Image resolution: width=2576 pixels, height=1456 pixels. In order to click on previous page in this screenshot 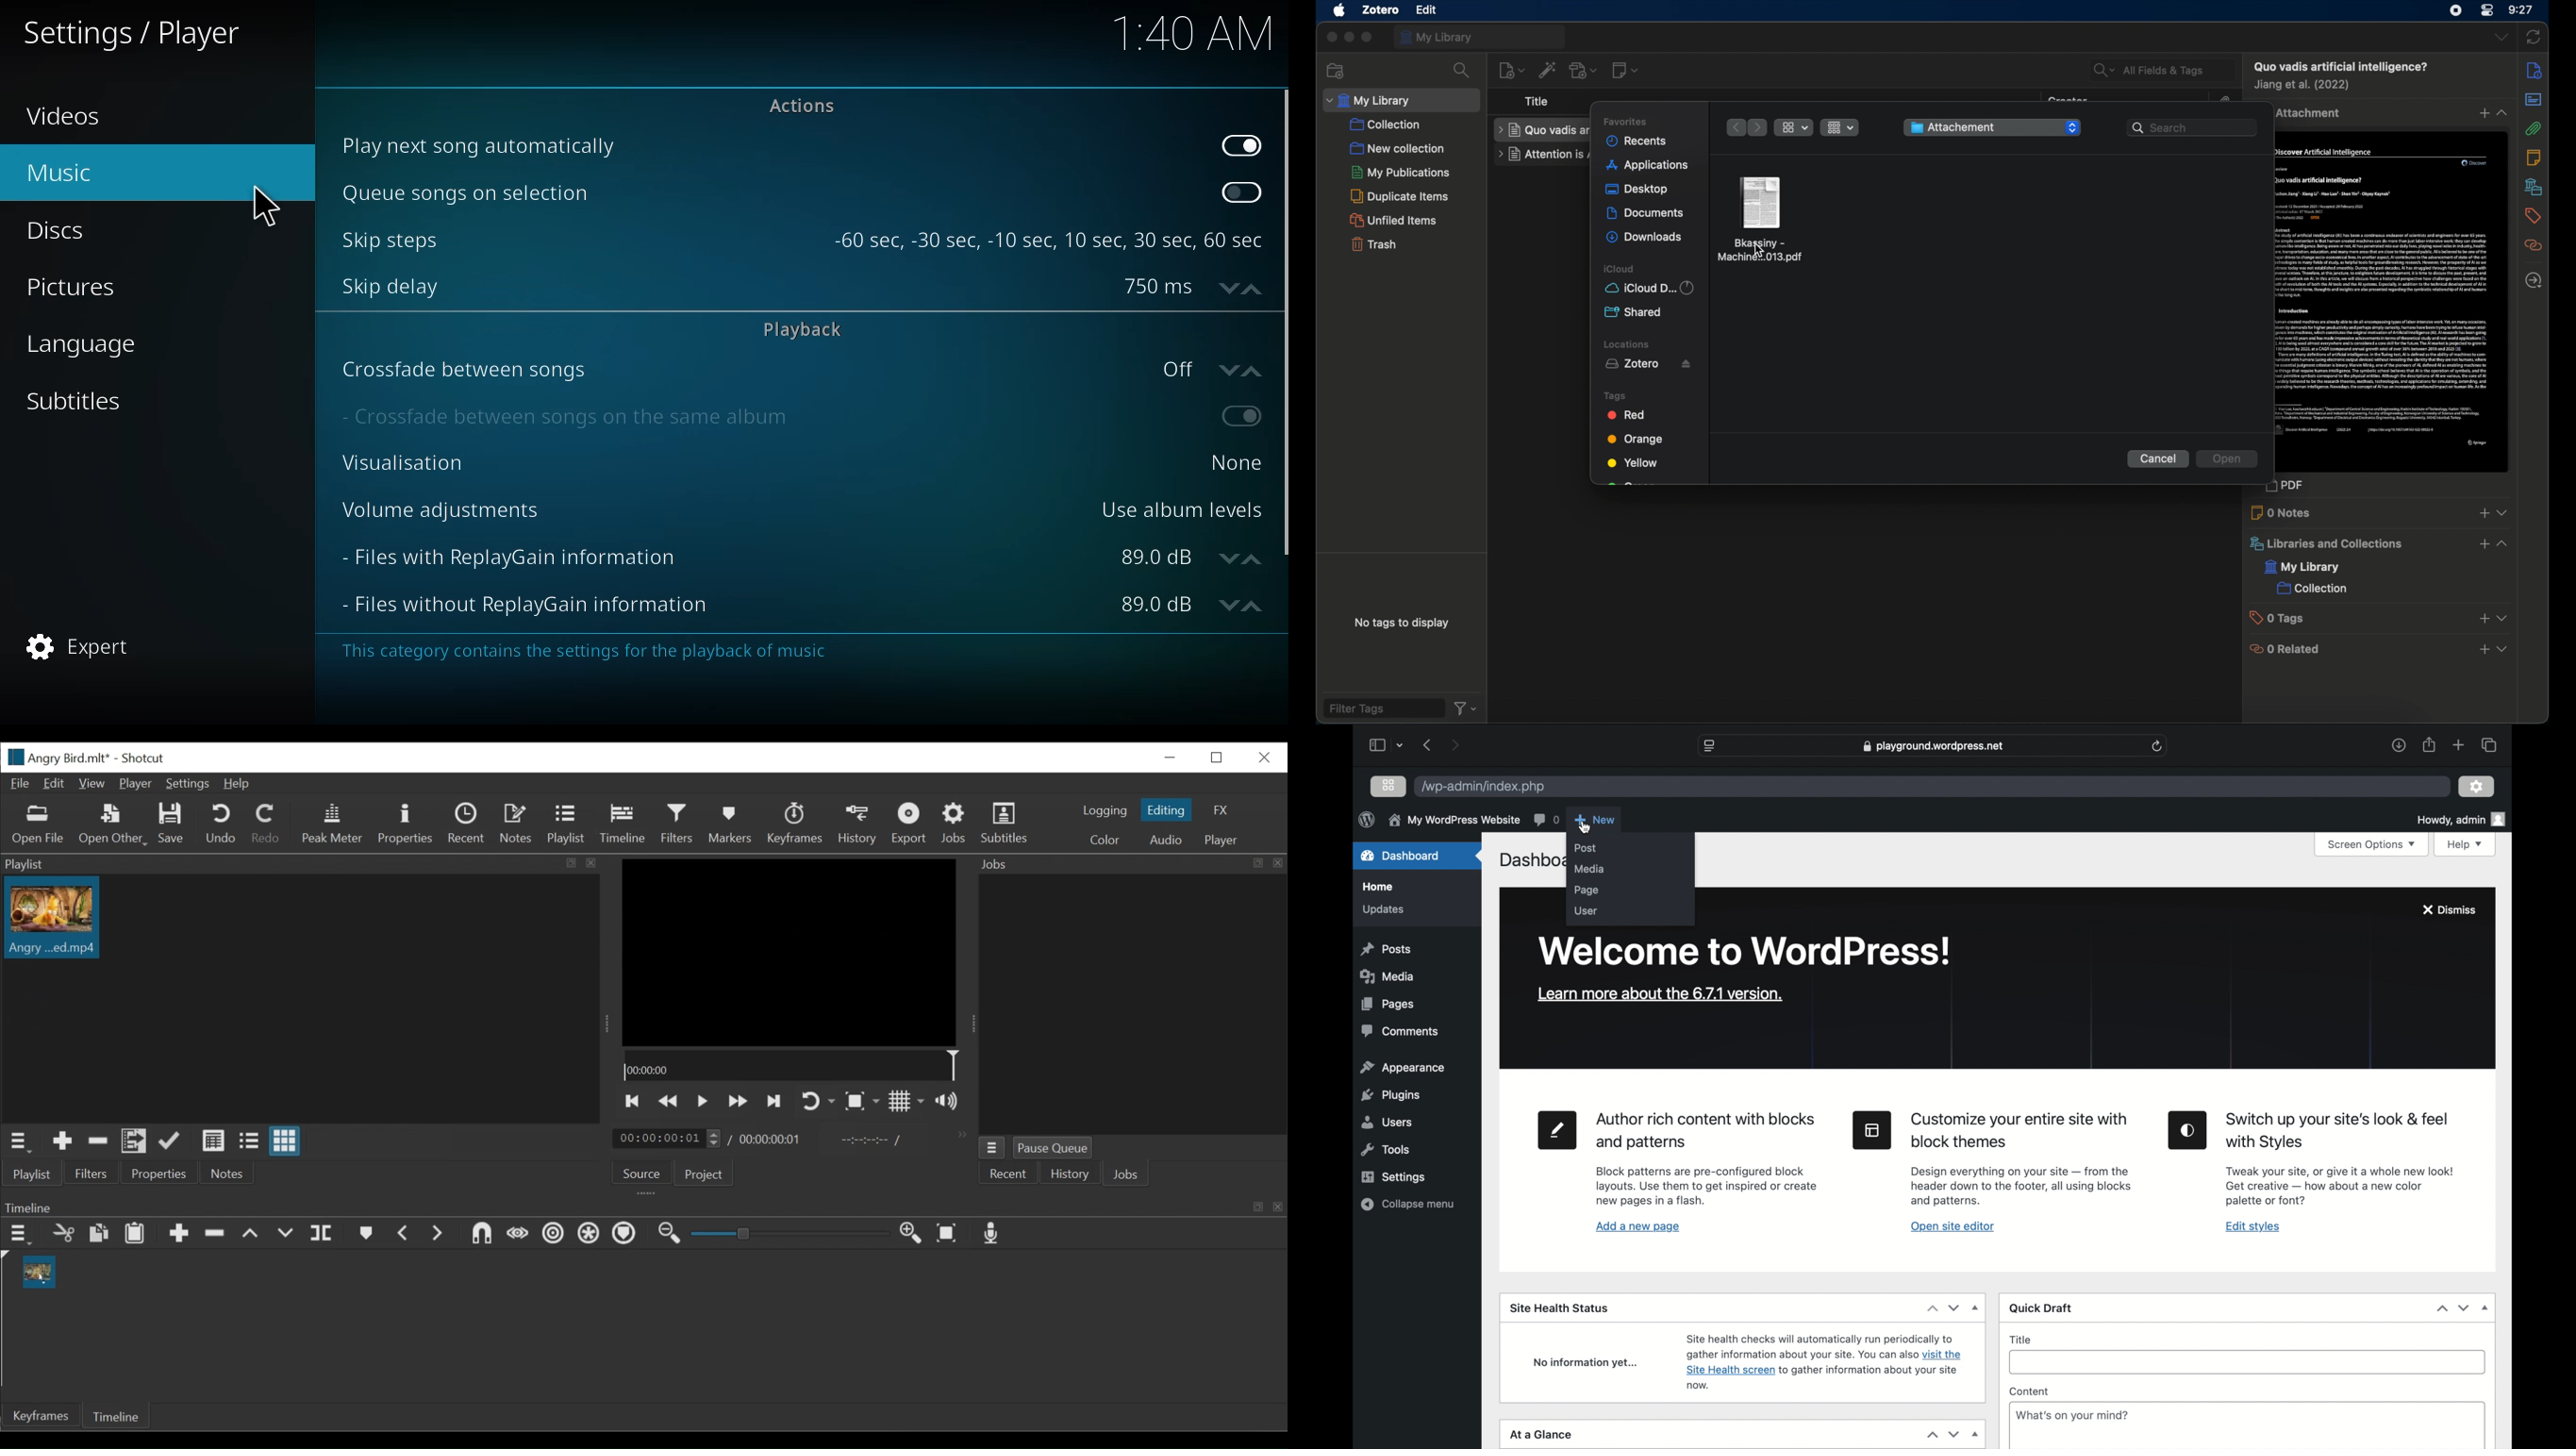, I will do `click(1428, 745)`.